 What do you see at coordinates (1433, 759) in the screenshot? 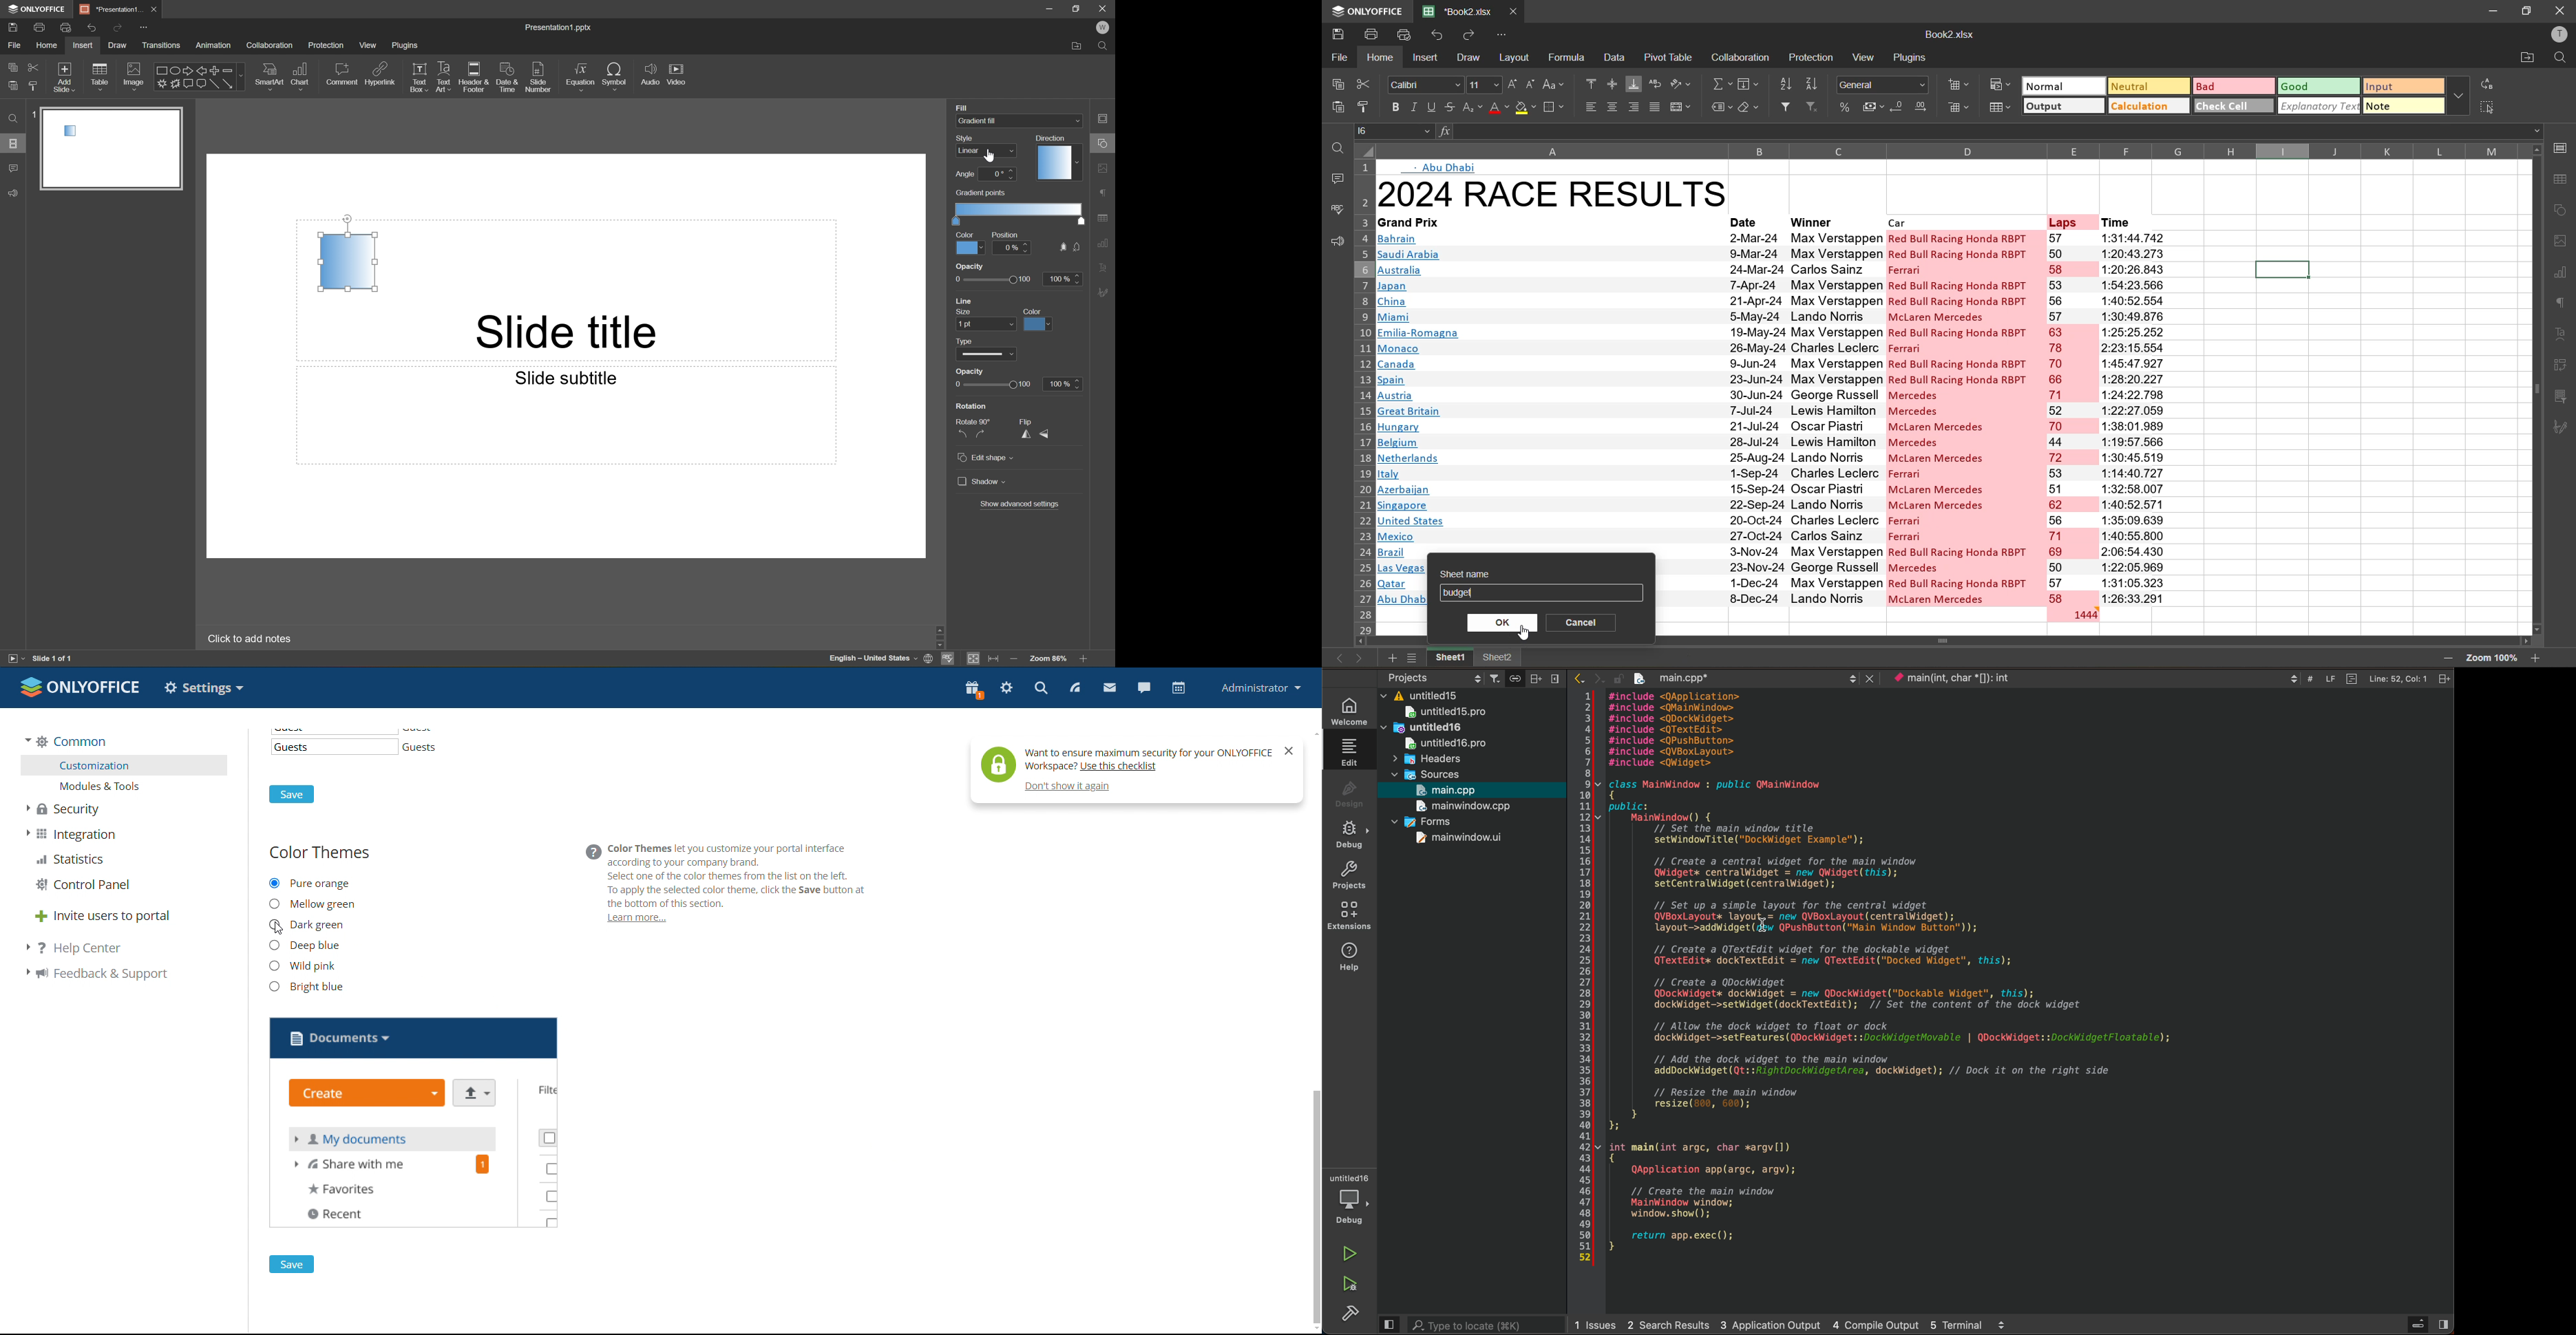
I see `headers` at bounding box center [1433, 759].